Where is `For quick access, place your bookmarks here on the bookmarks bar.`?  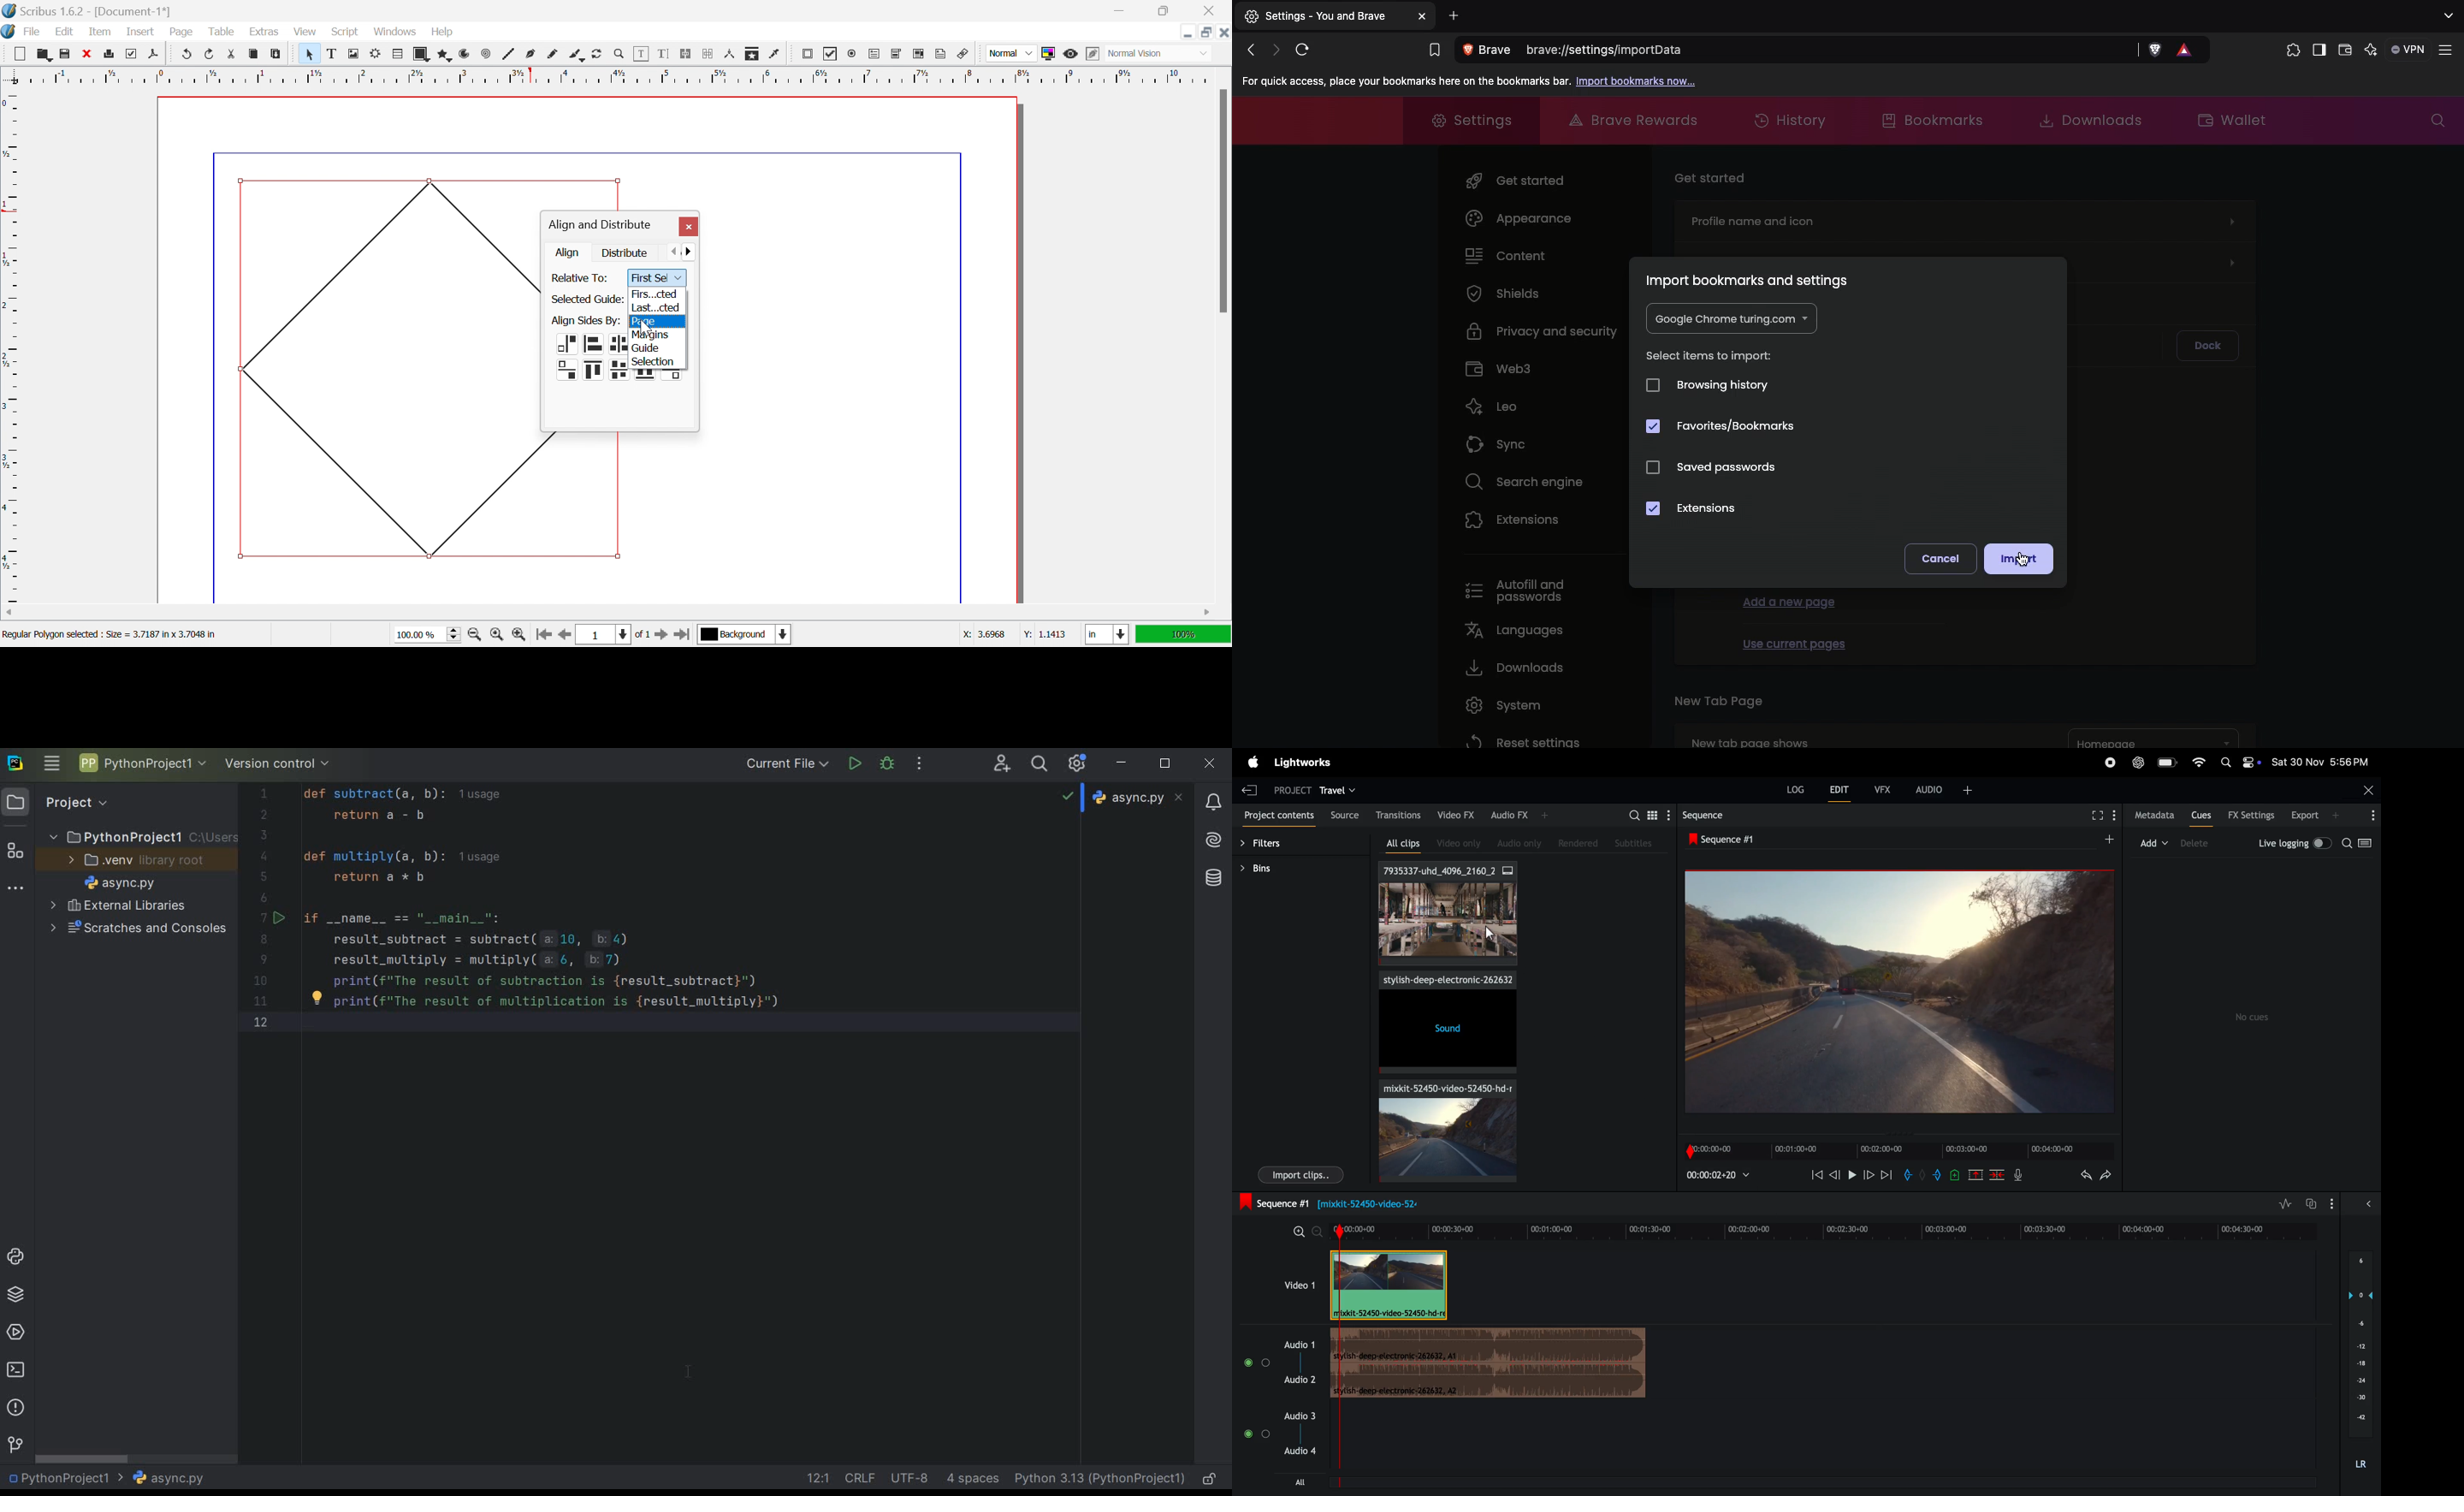 For quick access, place your bookmarks here on the bookmarks bar. is located at coordinates (1403, 81).